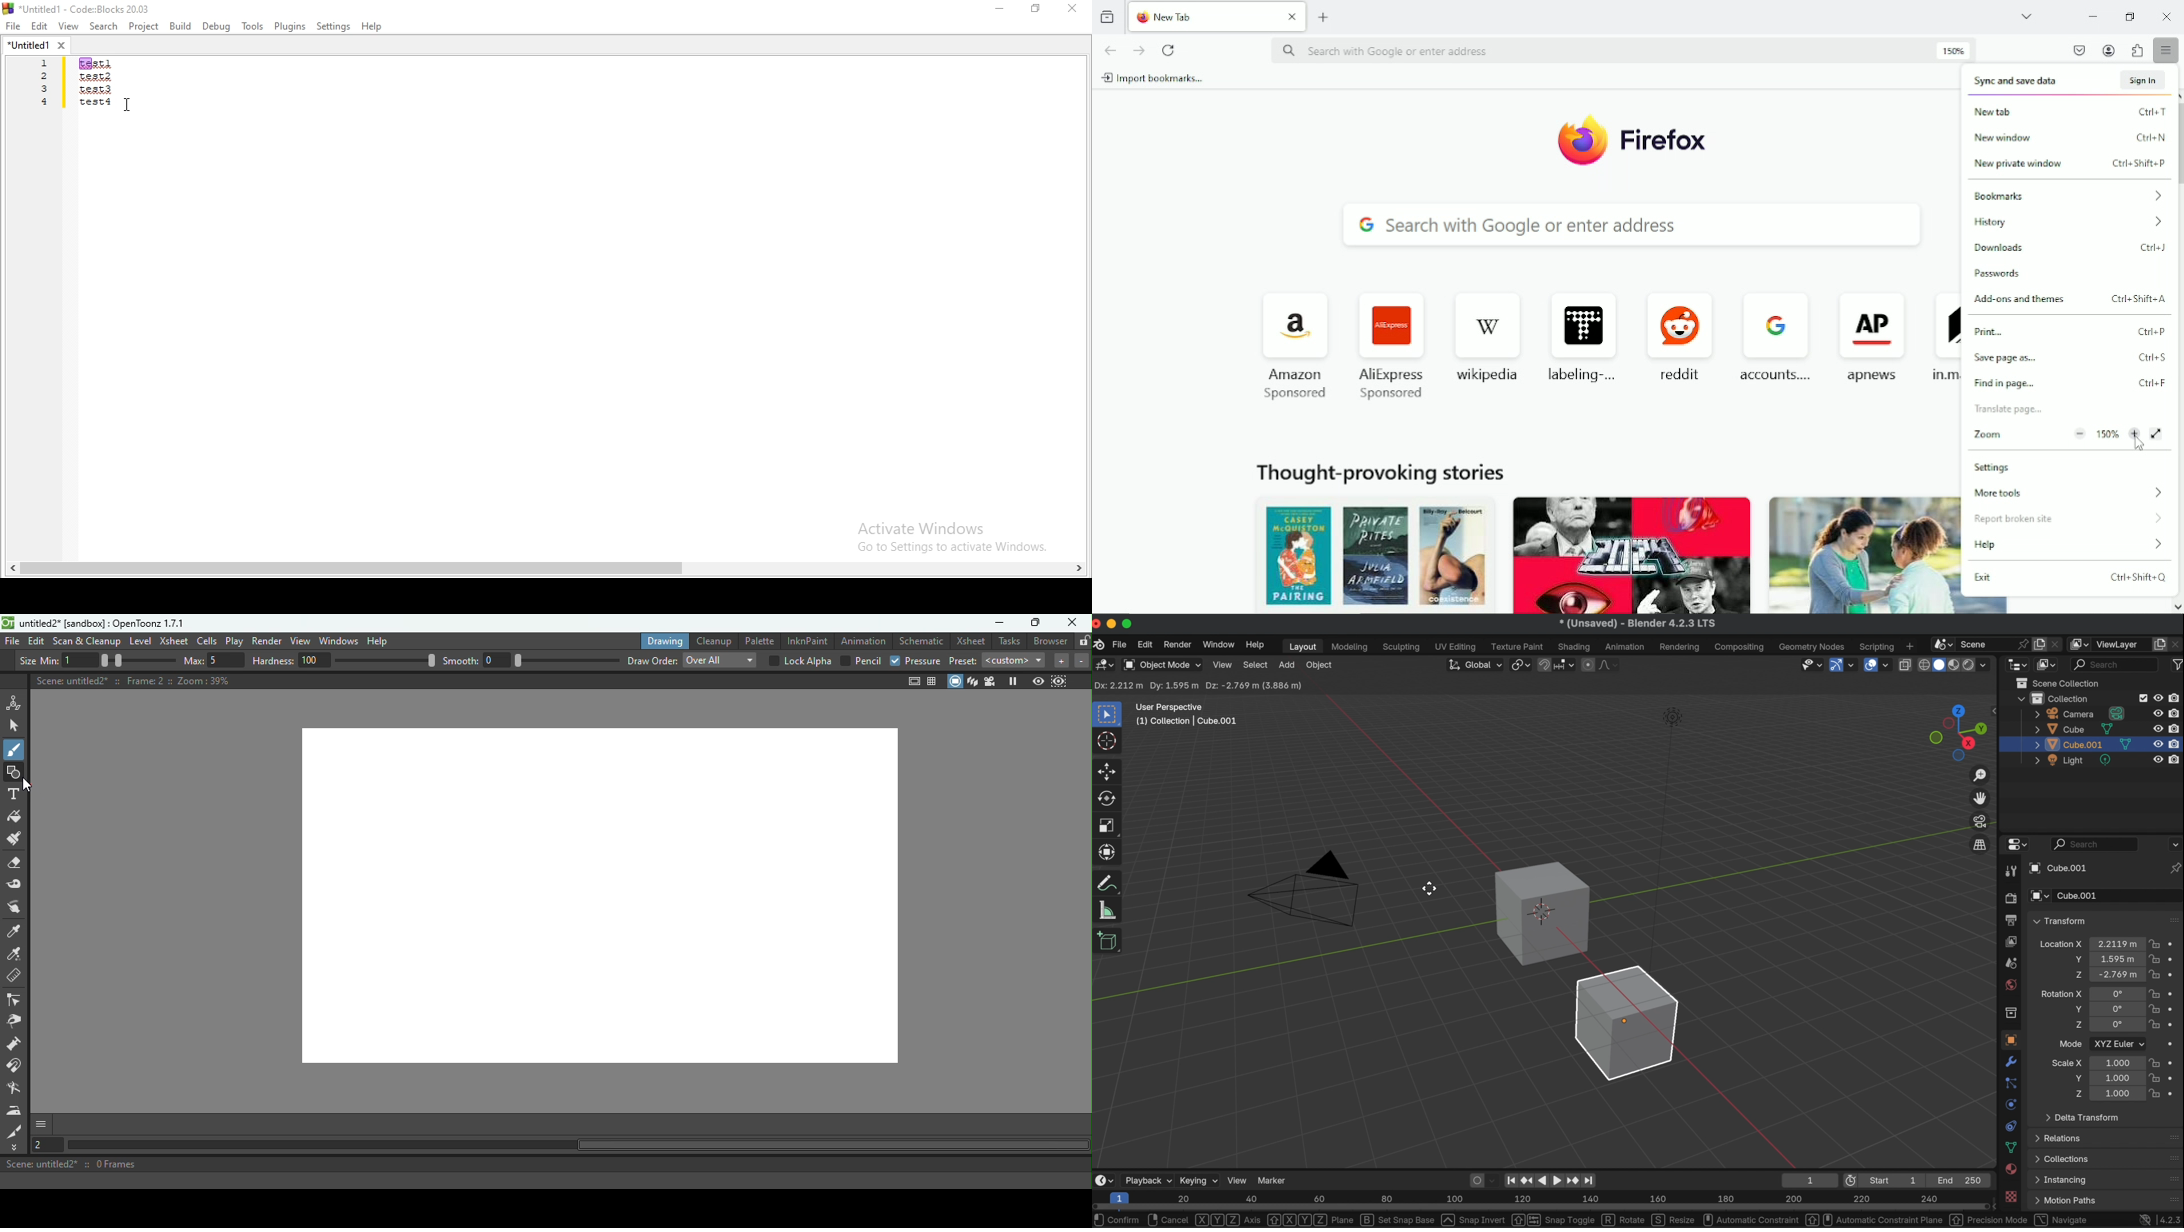 This screenshot has width=2184, height=1232. What do you see at coordinates (2106, 433) in the screenshot?
I see `150%` at bounding box center [2106, 433].